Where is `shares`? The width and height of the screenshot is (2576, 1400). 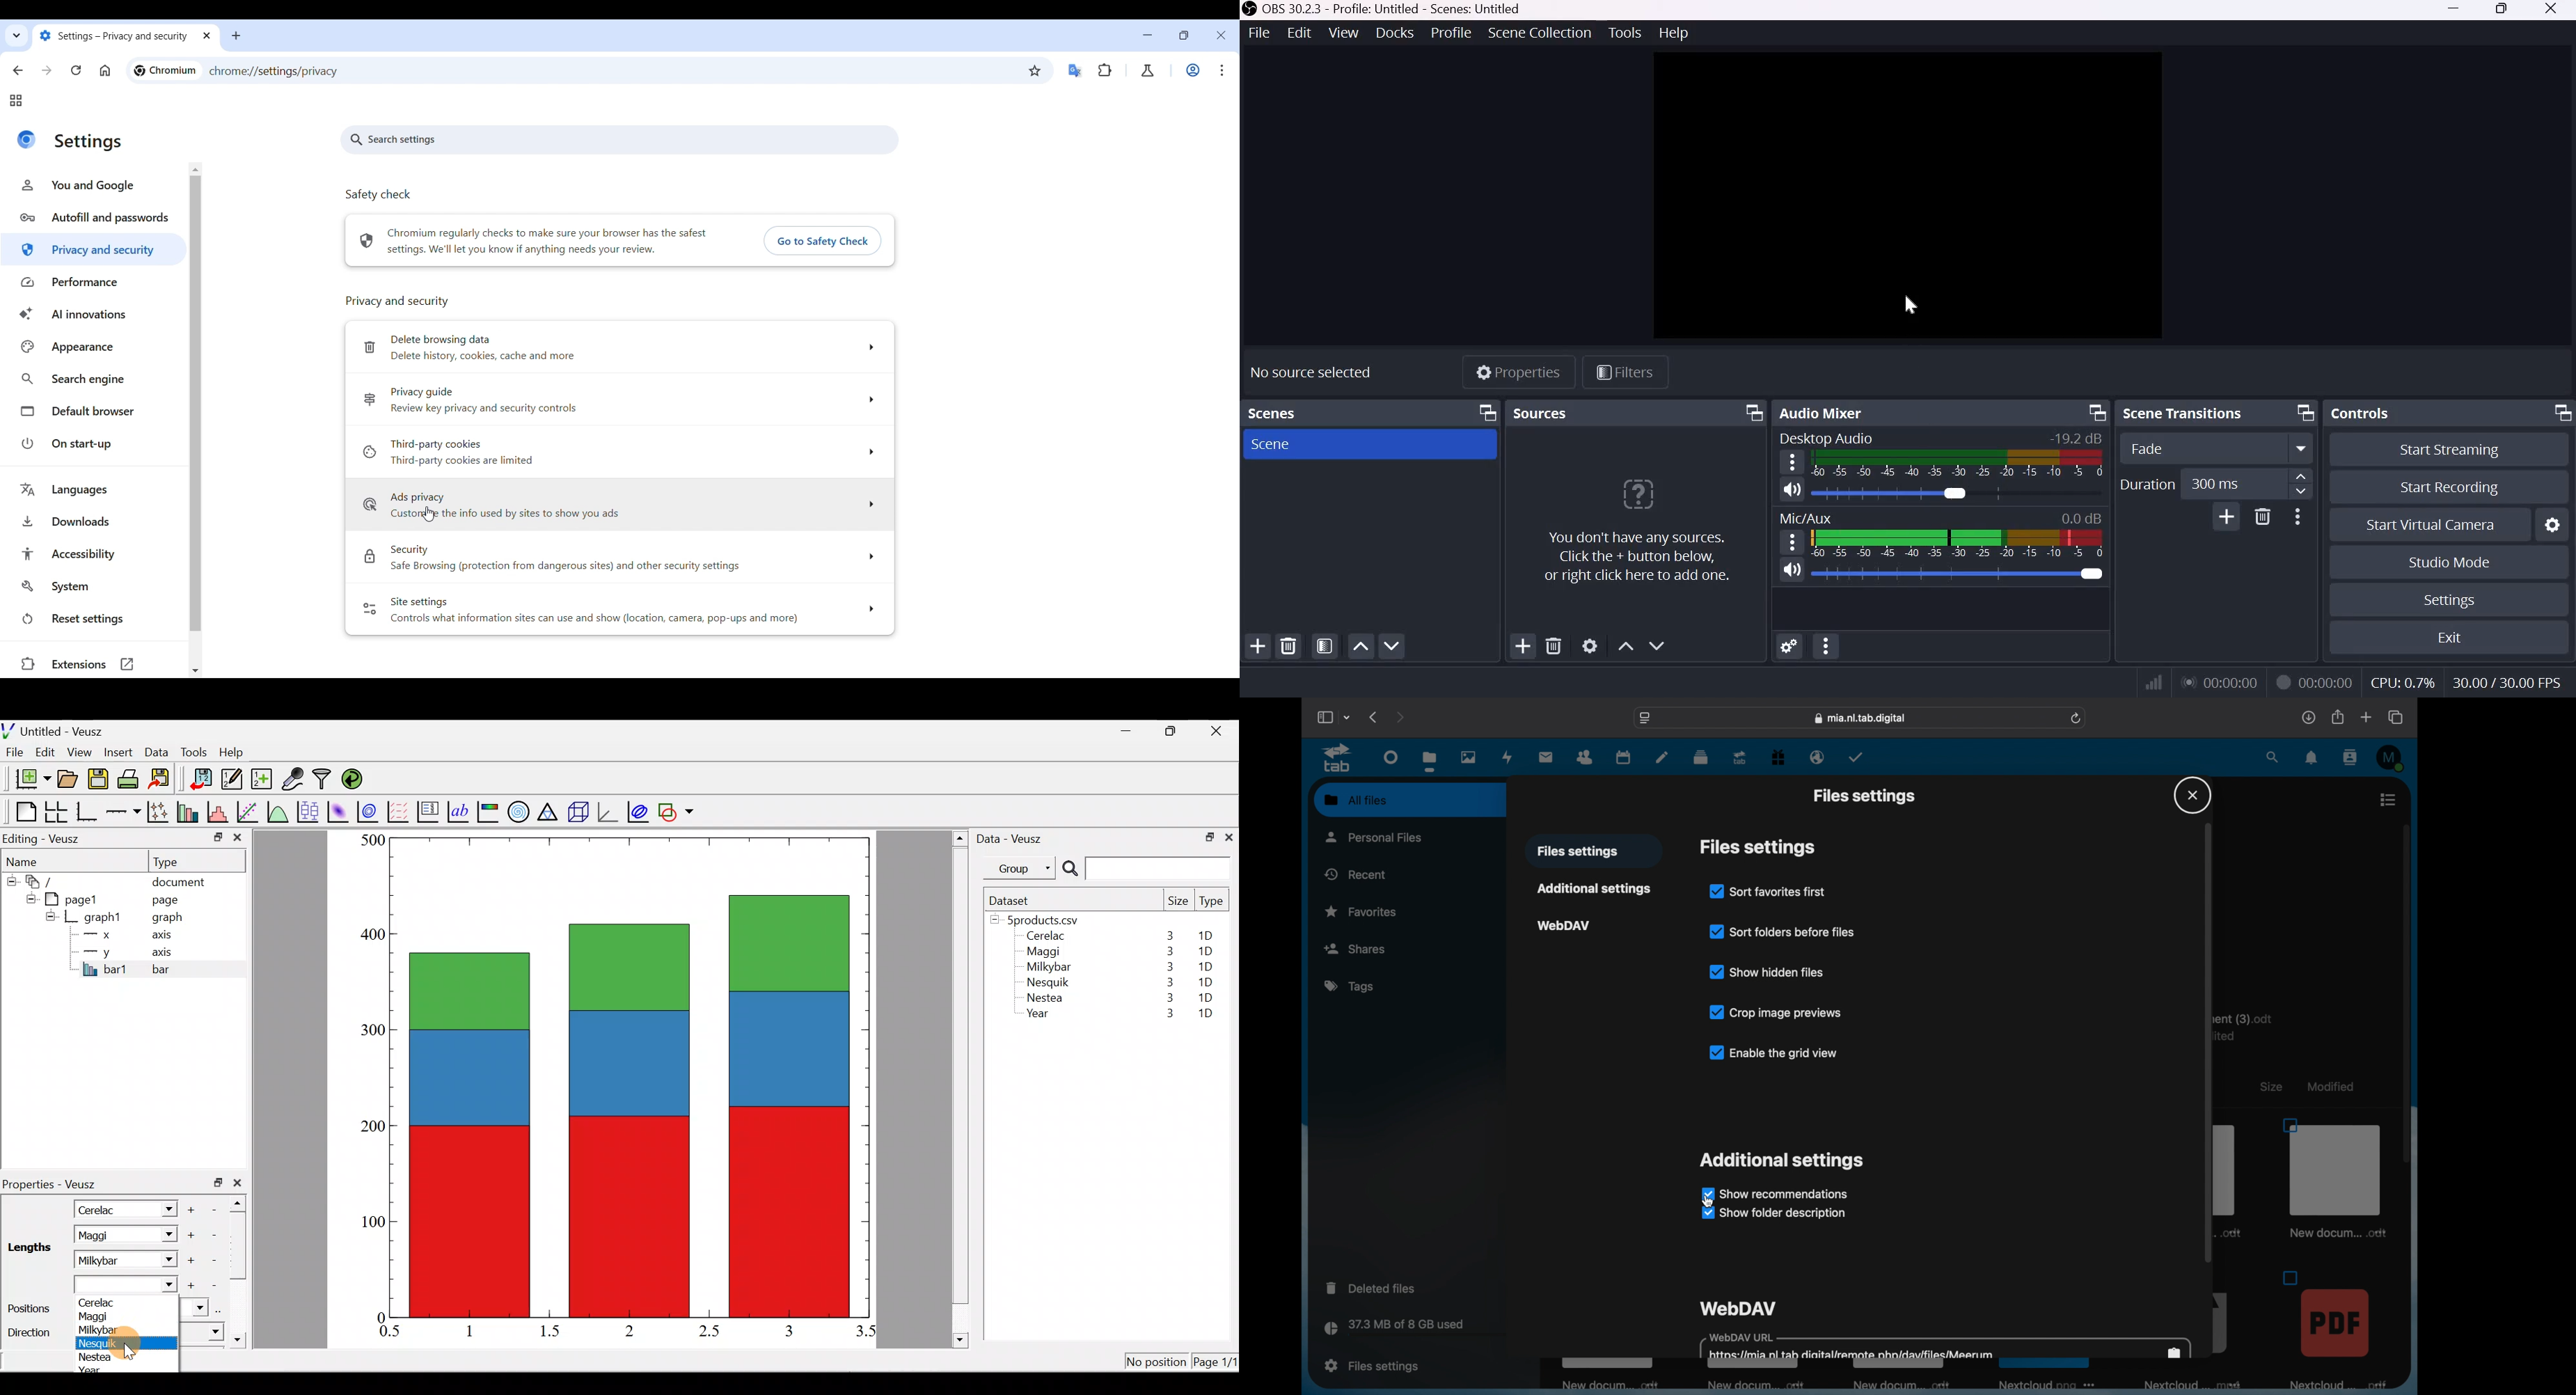 shares is located at coordinates (1409, 948).